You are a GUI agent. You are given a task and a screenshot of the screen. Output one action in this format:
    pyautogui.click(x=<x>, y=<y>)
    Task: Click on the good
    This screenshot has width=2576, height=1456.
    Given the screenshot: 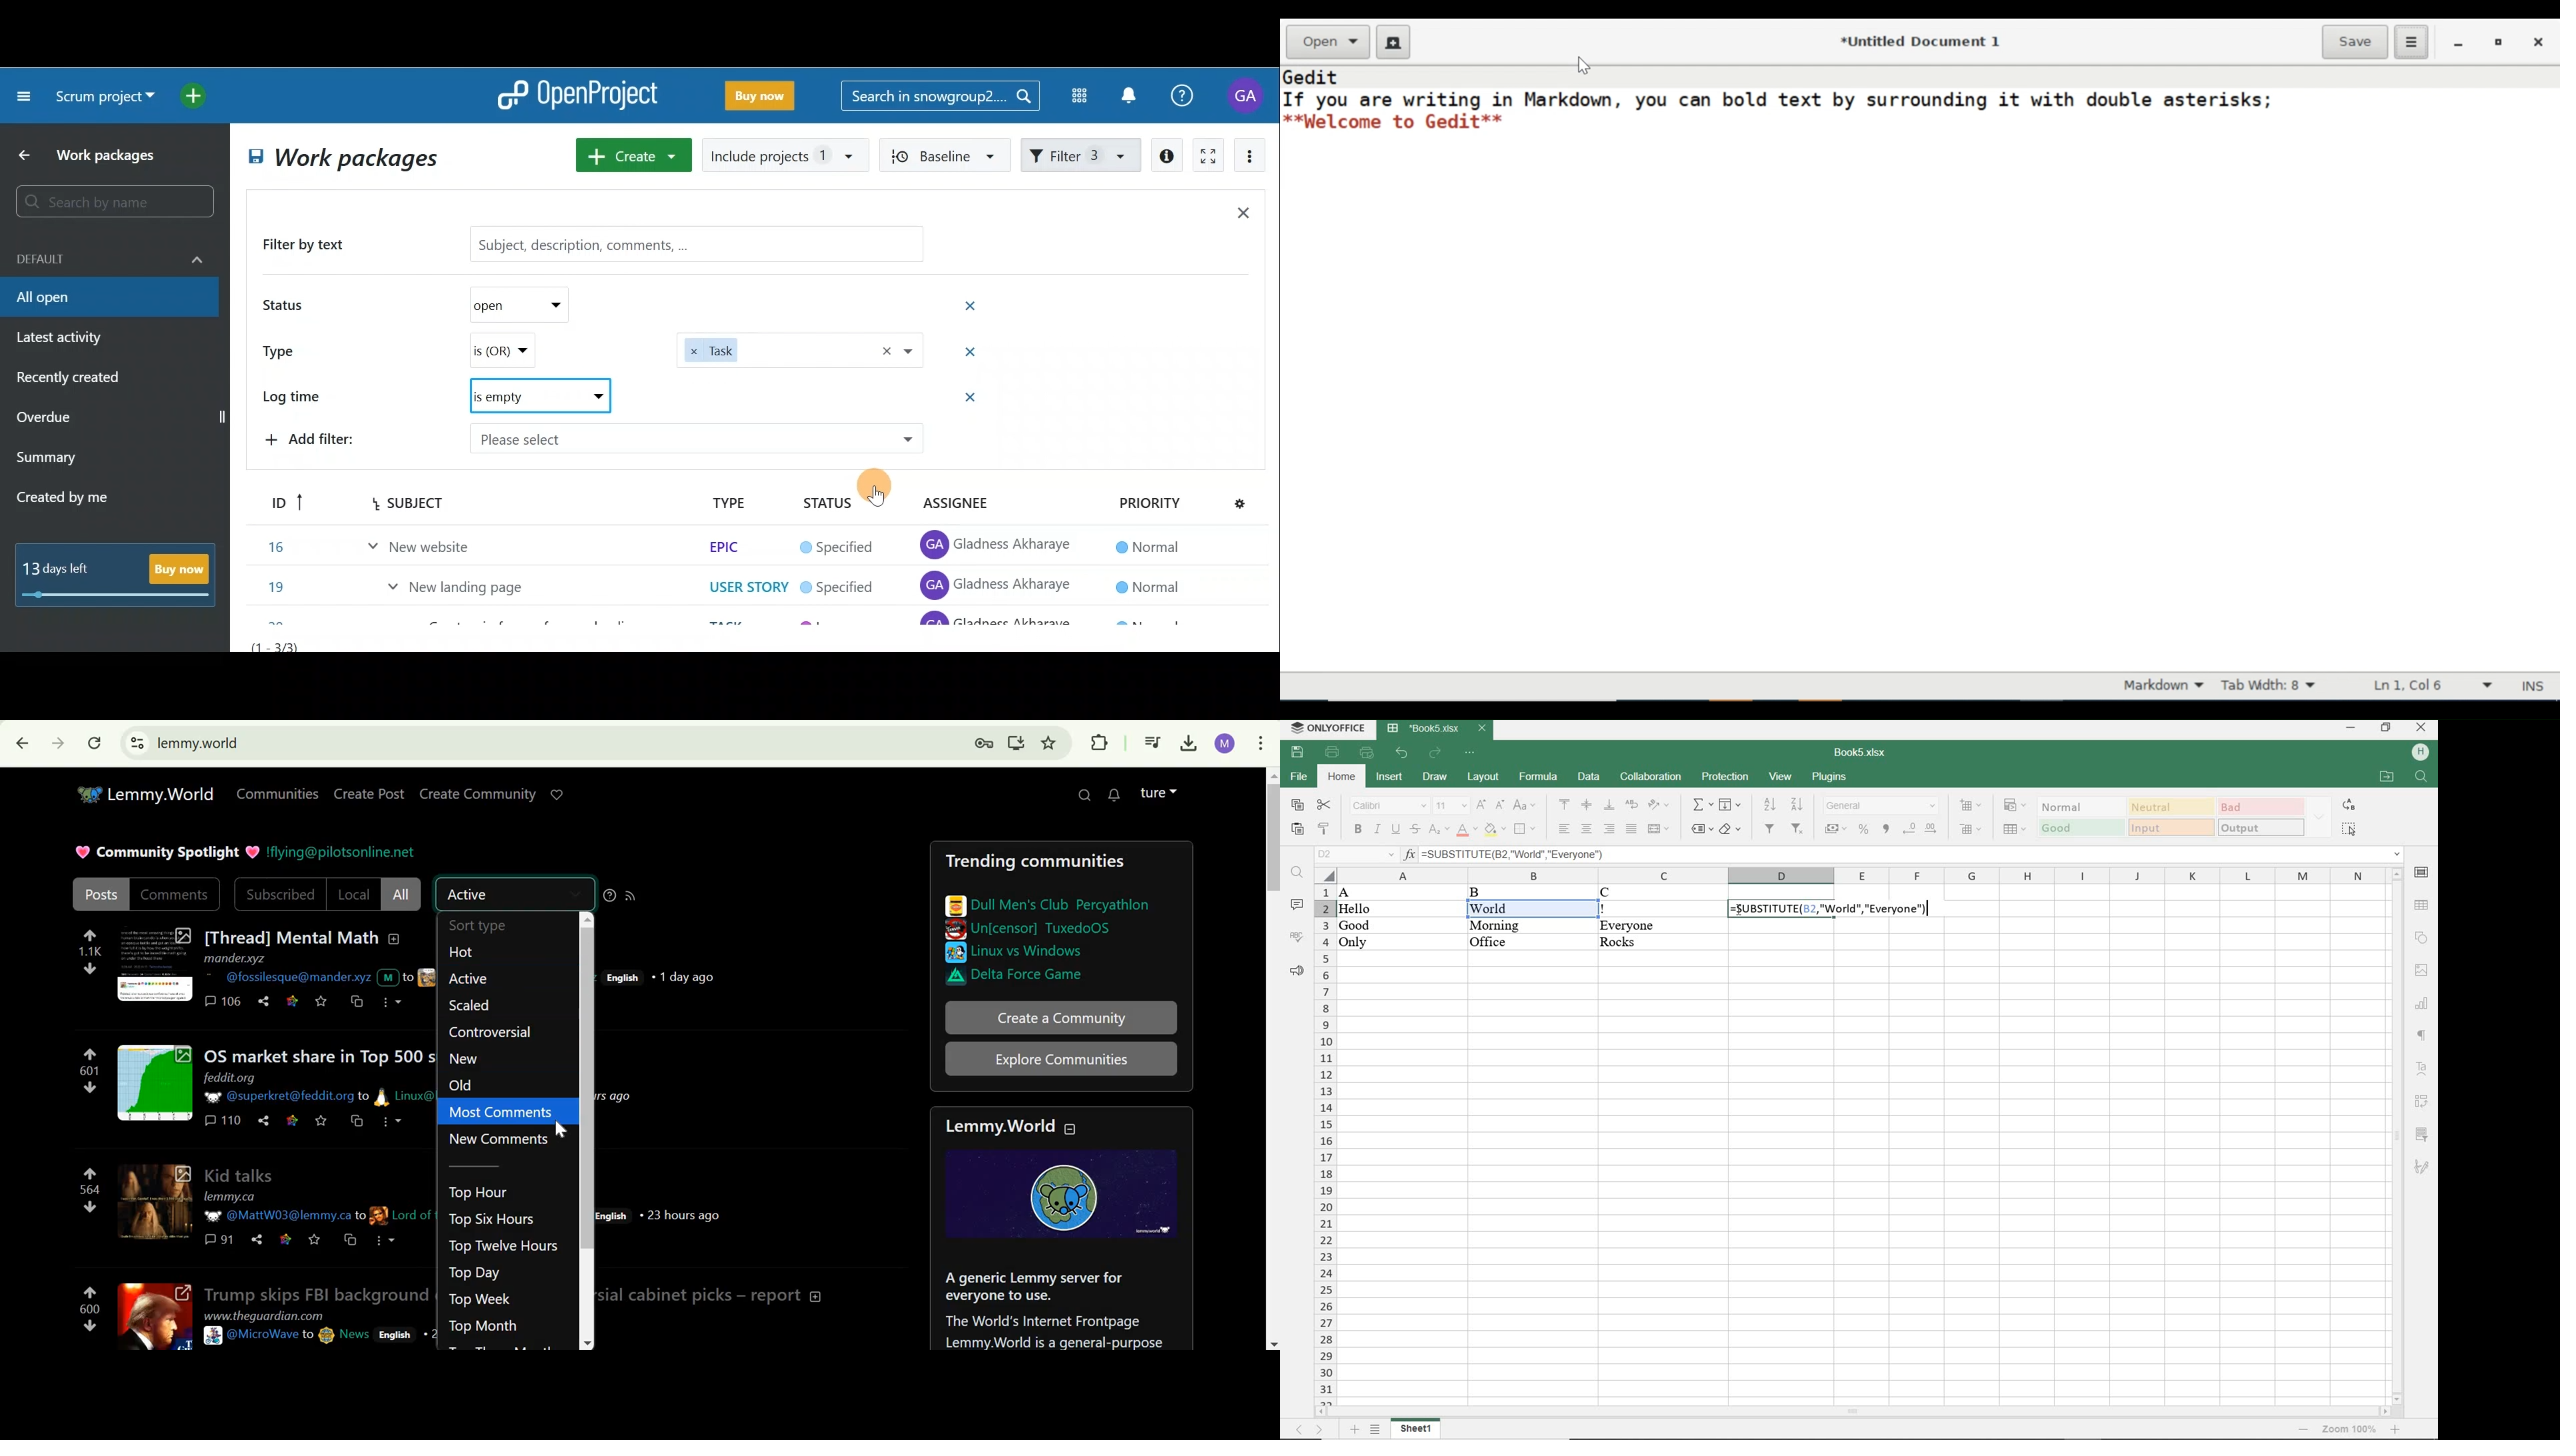 What is the action you would take?
    pyautogui.click(x=2081, y=828)
    